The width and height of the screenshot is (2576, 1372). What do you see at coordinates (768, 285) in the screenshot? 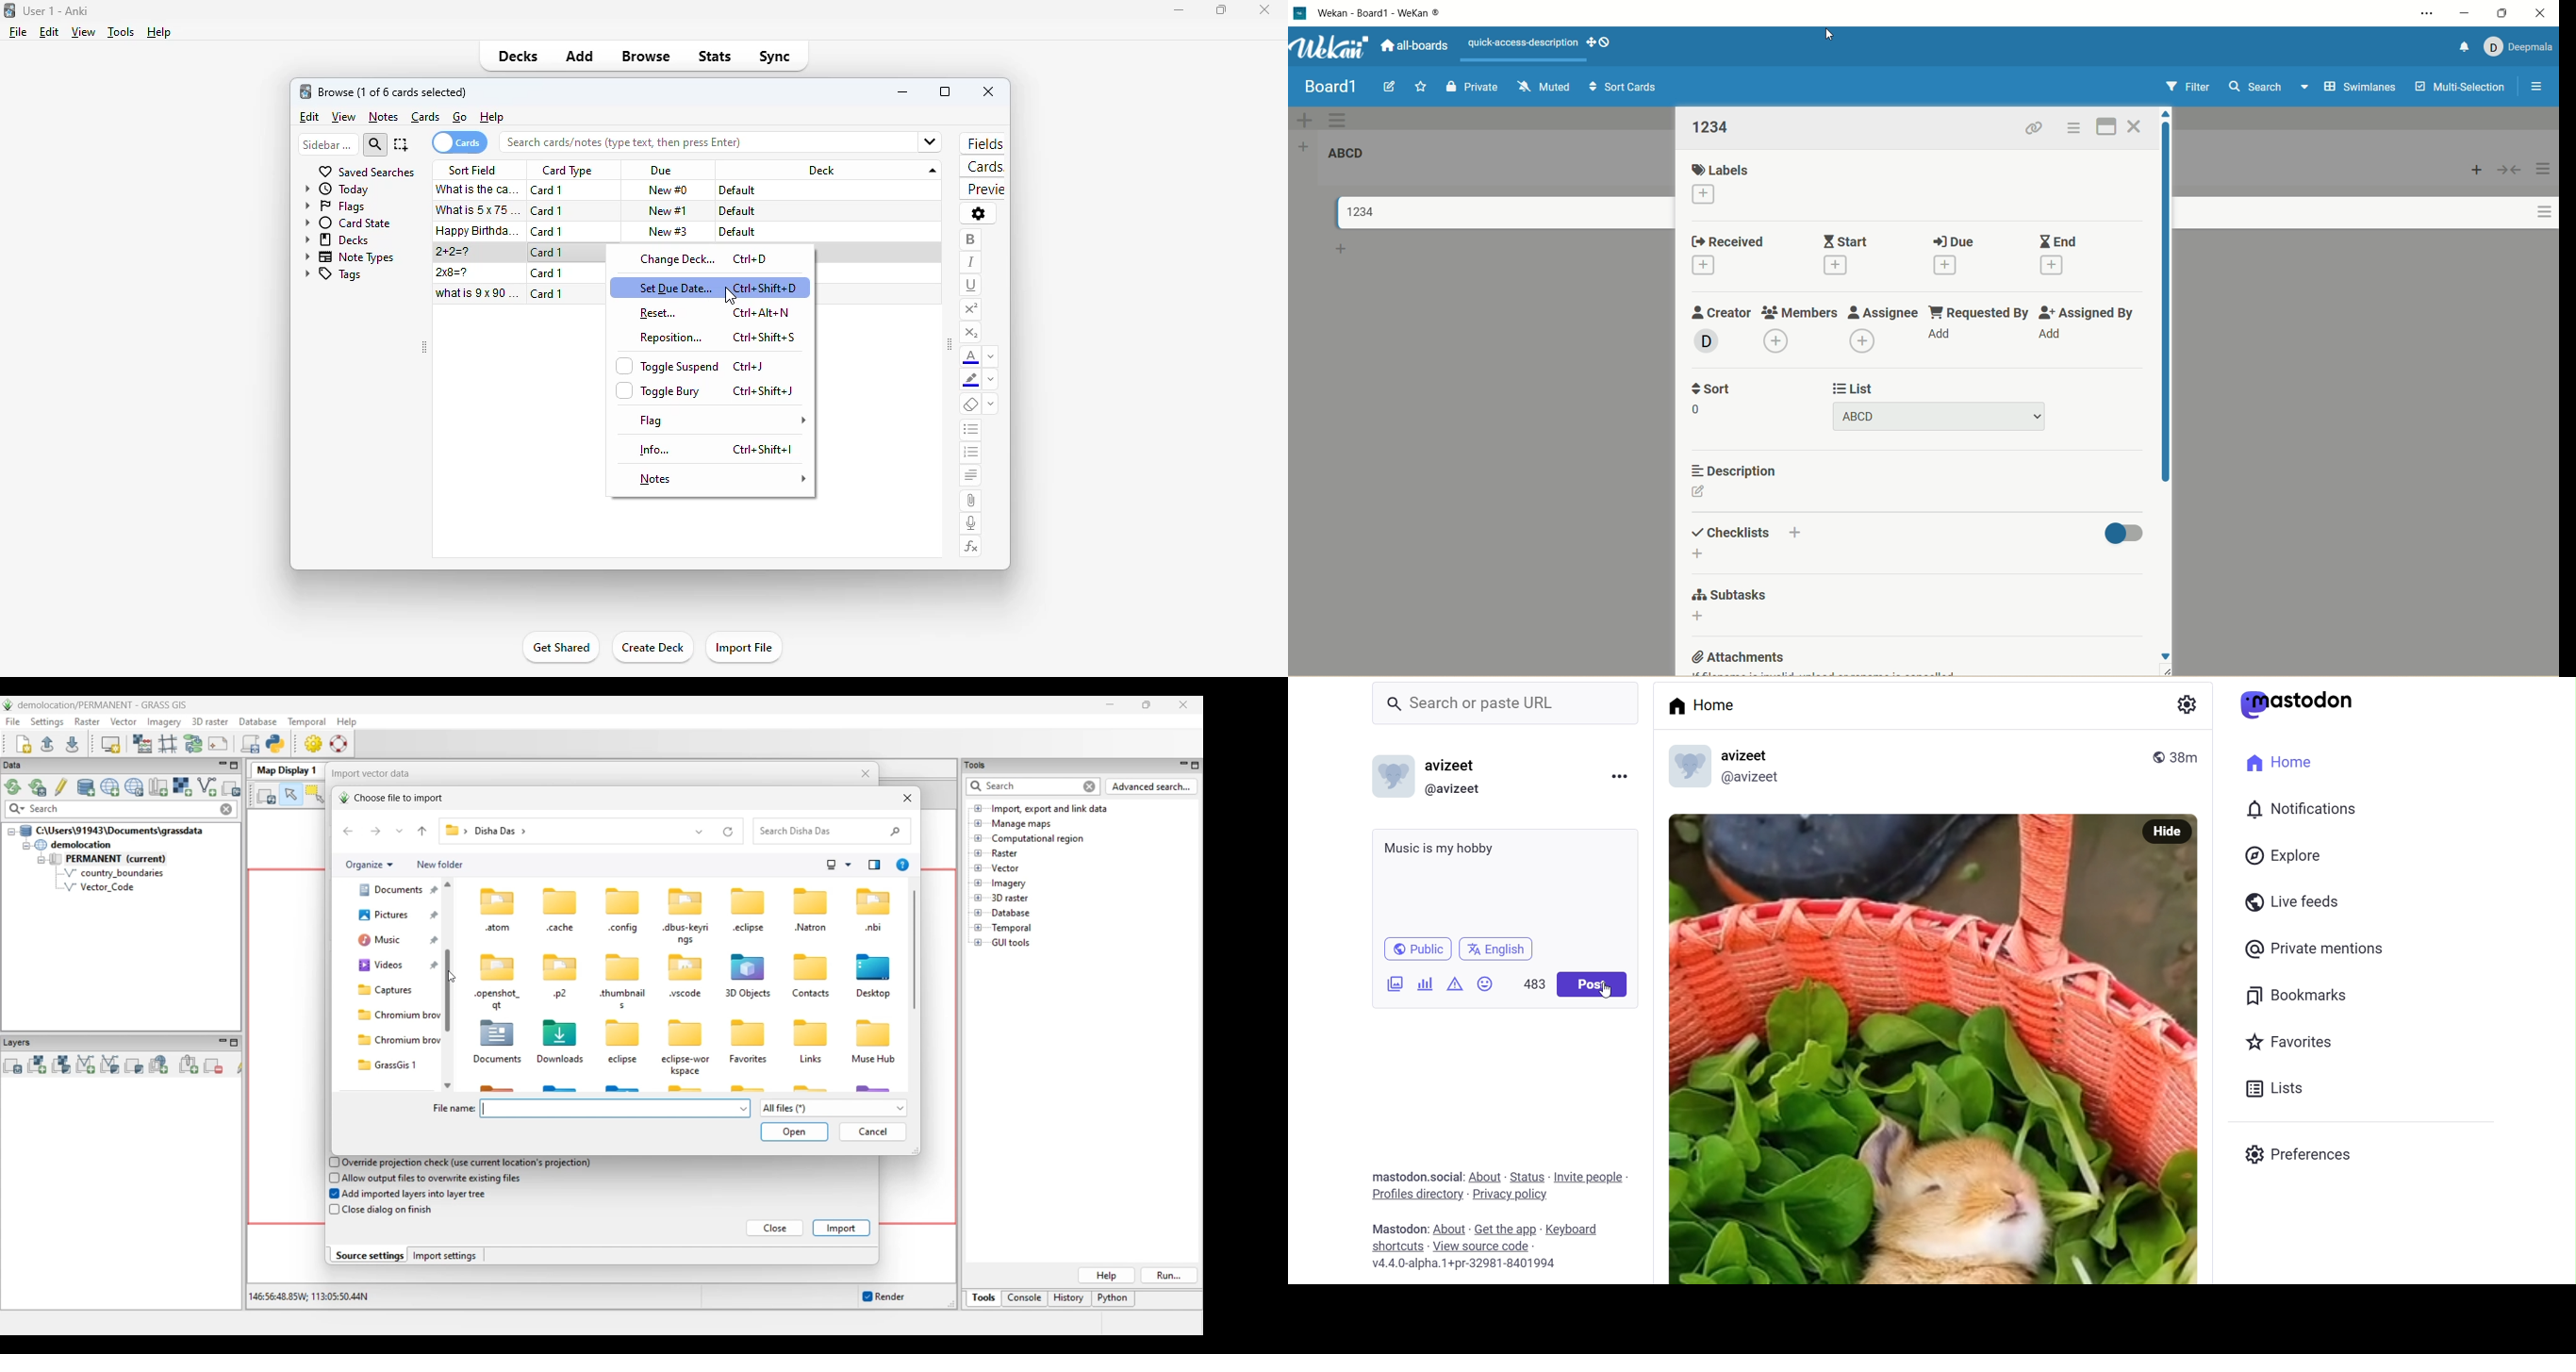
I see `Ctrl+Shift+D` at bounding box center [768, 285].